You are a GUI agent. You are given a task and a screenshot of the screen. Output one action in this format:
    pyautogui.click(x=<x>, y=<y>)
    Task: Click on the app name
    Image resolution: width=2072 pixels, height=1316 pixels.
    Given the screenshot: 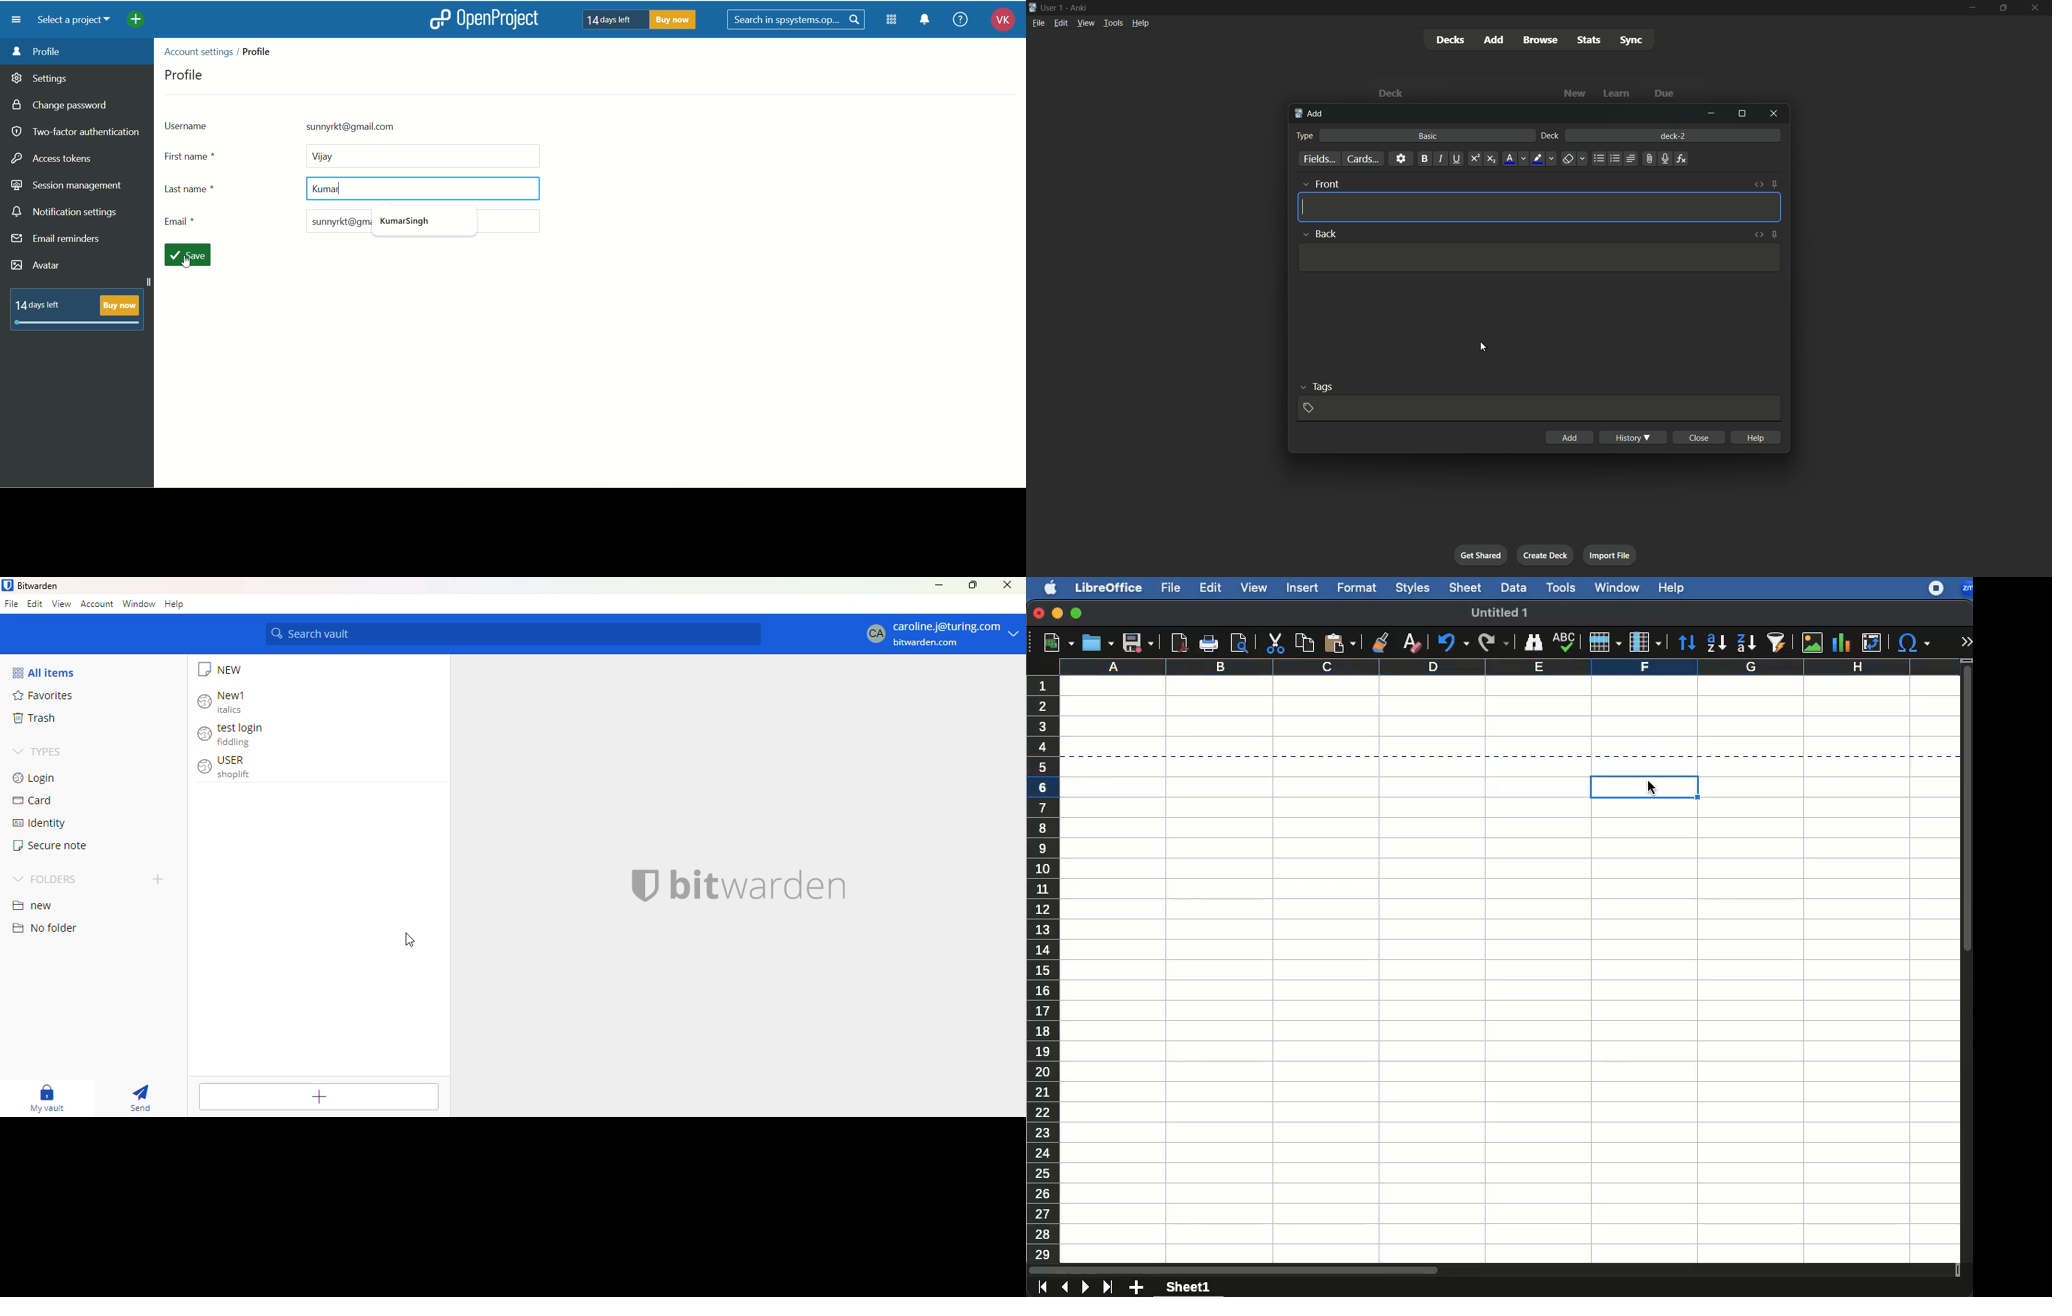 What is the action you would take?
    pyautogui.click(x=1079, y=8)
    